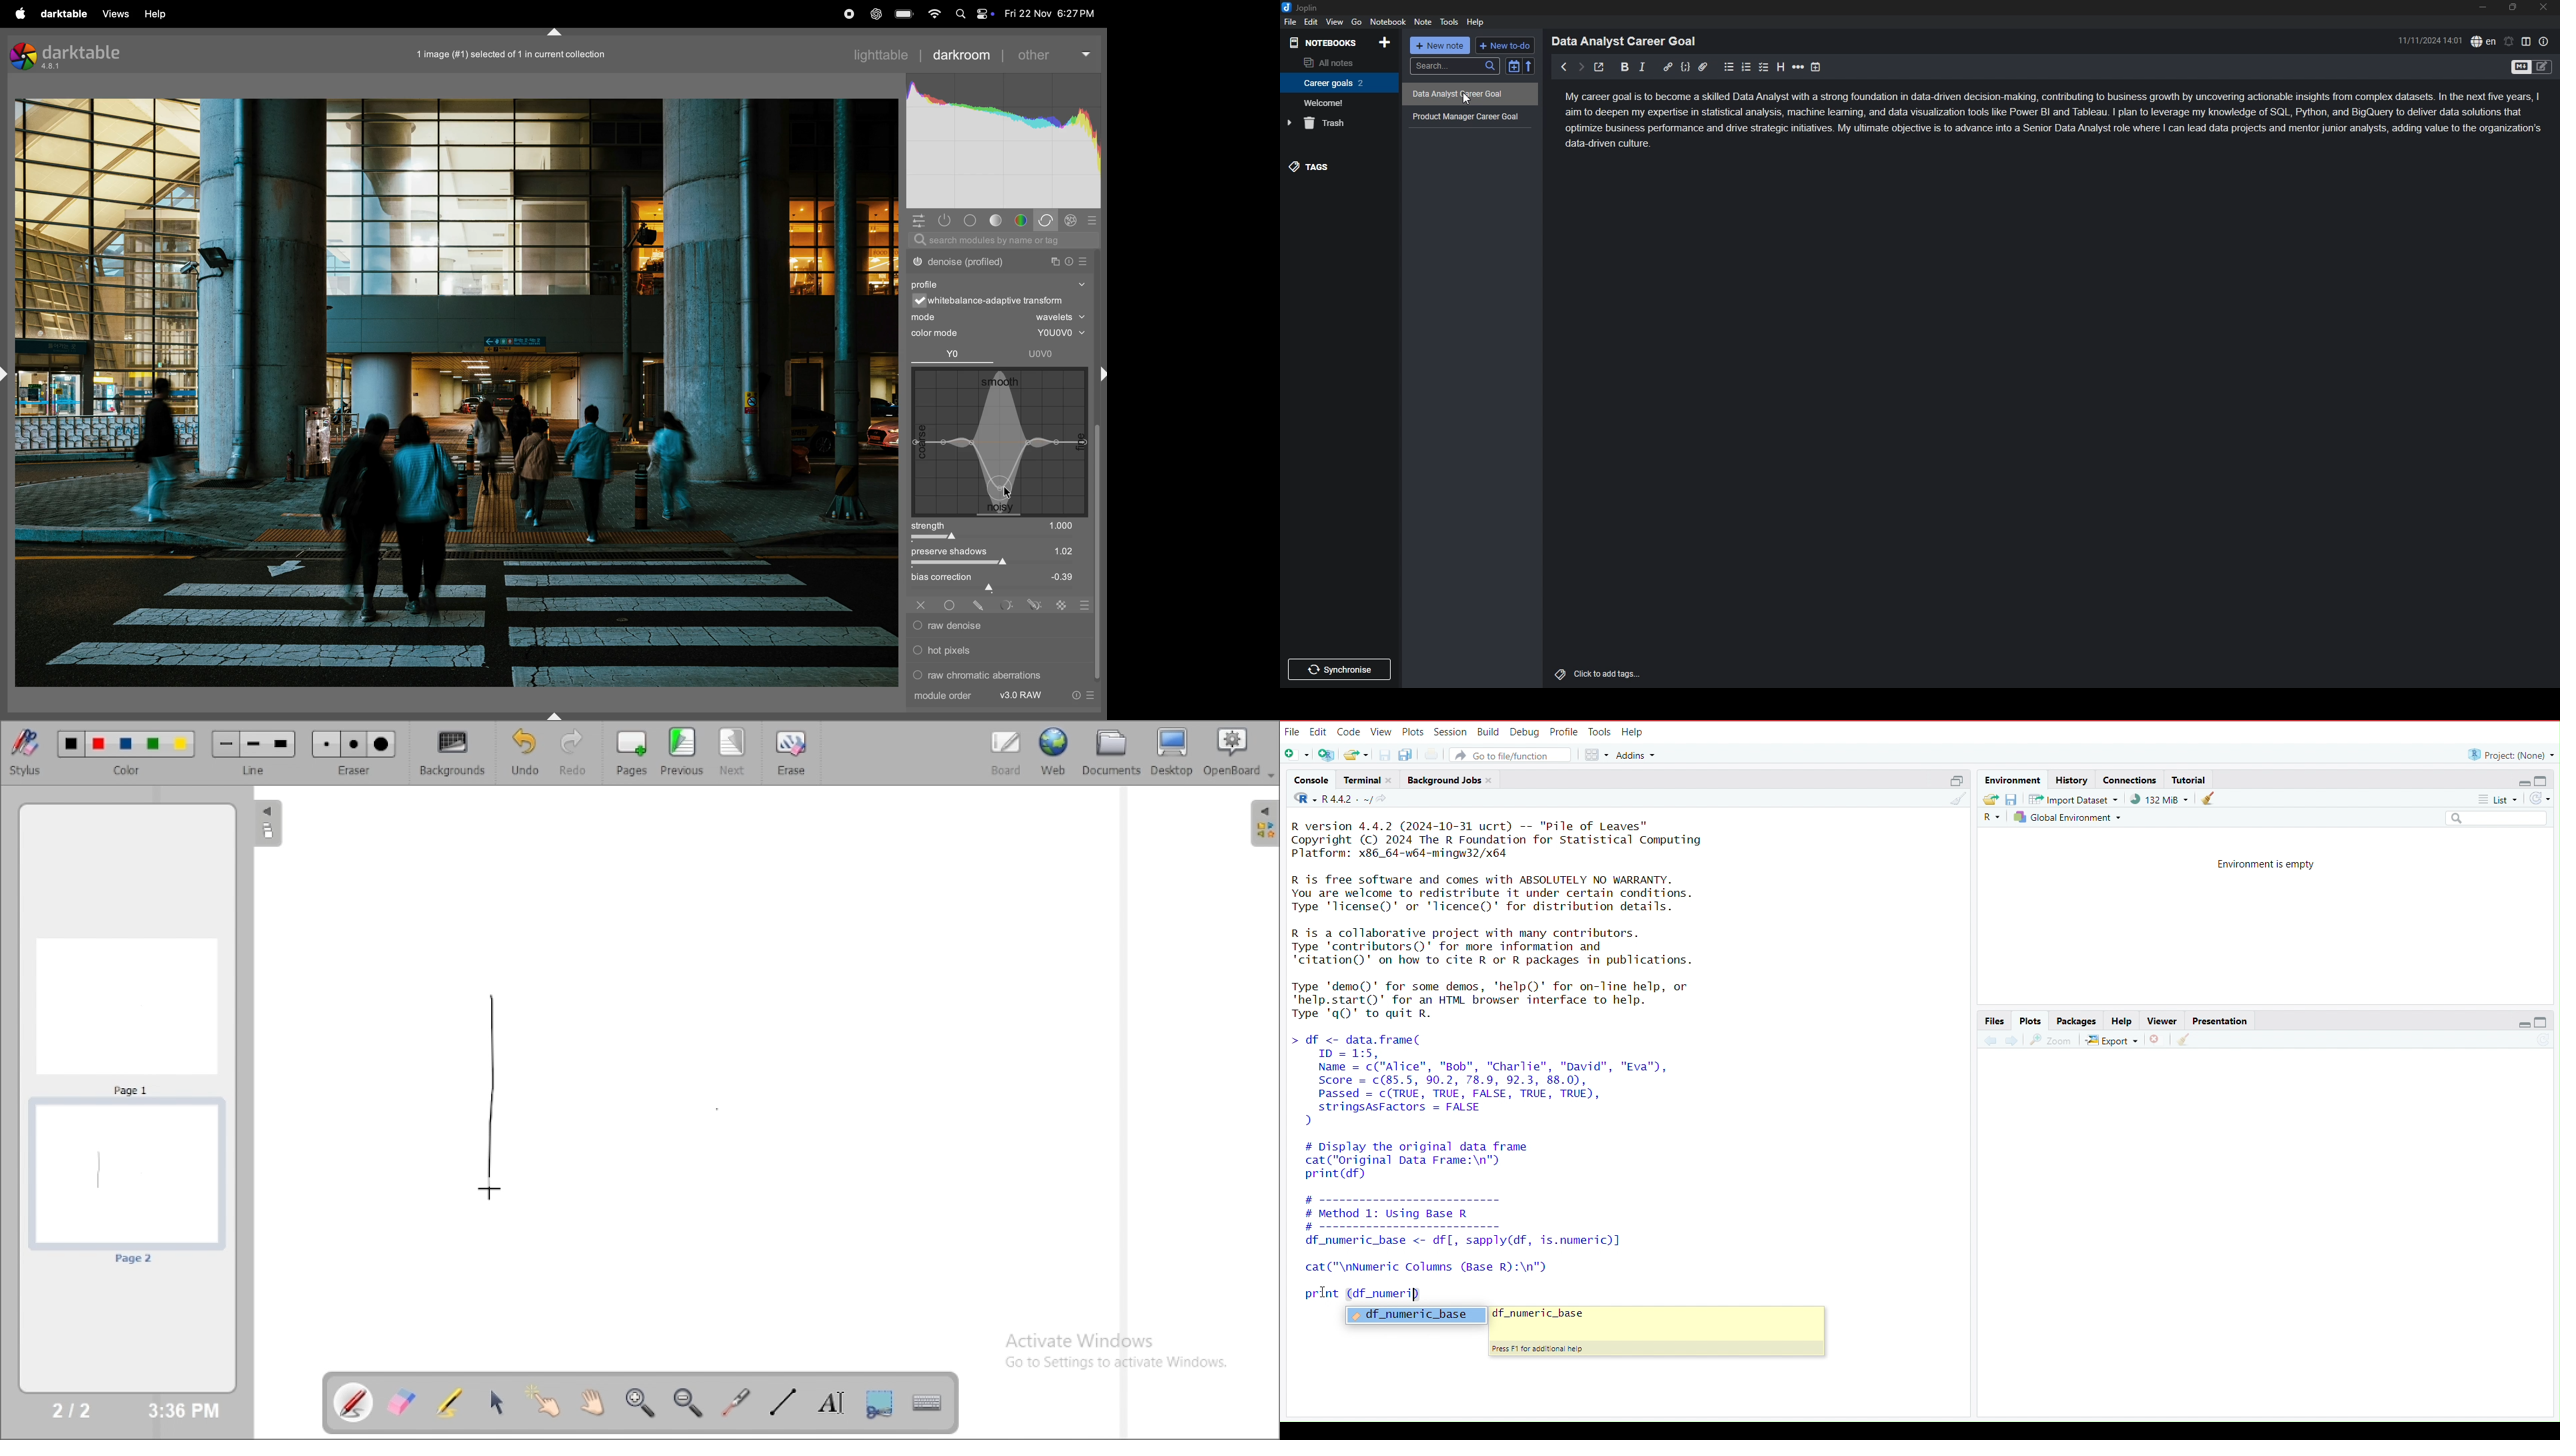 This screenshot has height=1456, width=2576. What do you see at coordinates (2520, 68) in the screenshot?
I see `toggle editor` at bounding box center [2520, 68].